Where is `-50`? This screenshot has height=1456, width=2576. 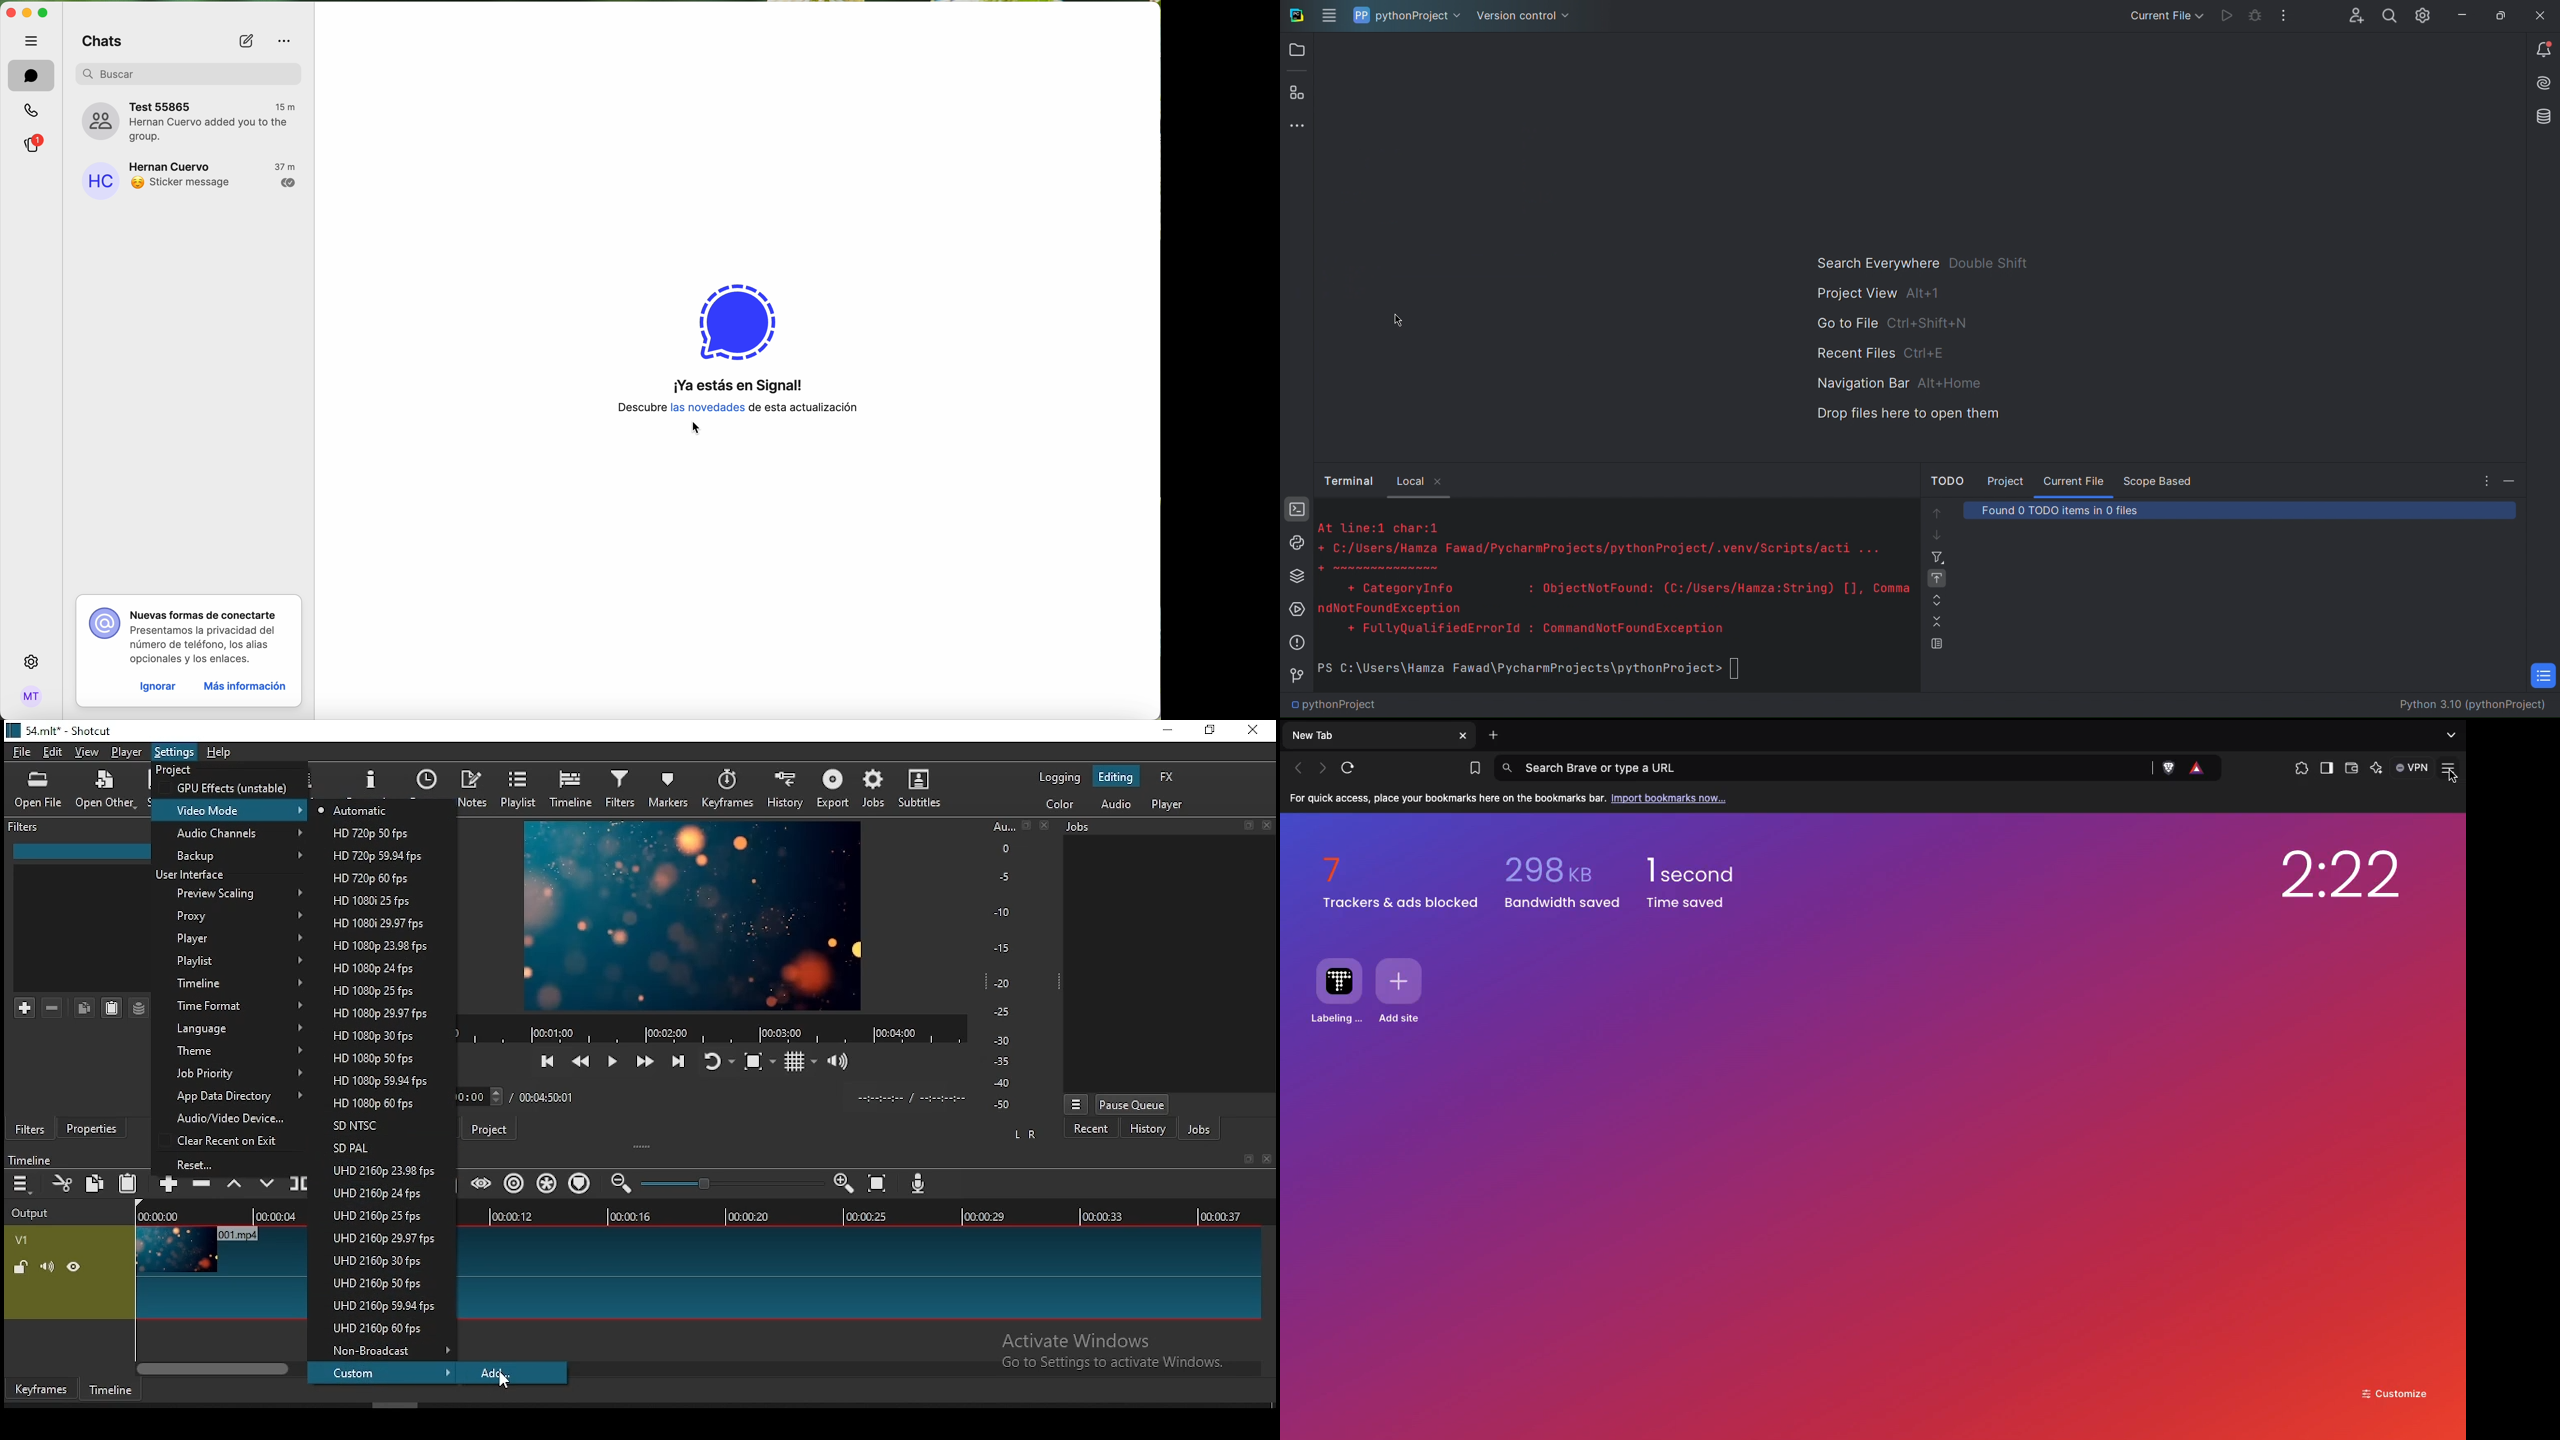
-50 is located at coordinates (1002, 1105).